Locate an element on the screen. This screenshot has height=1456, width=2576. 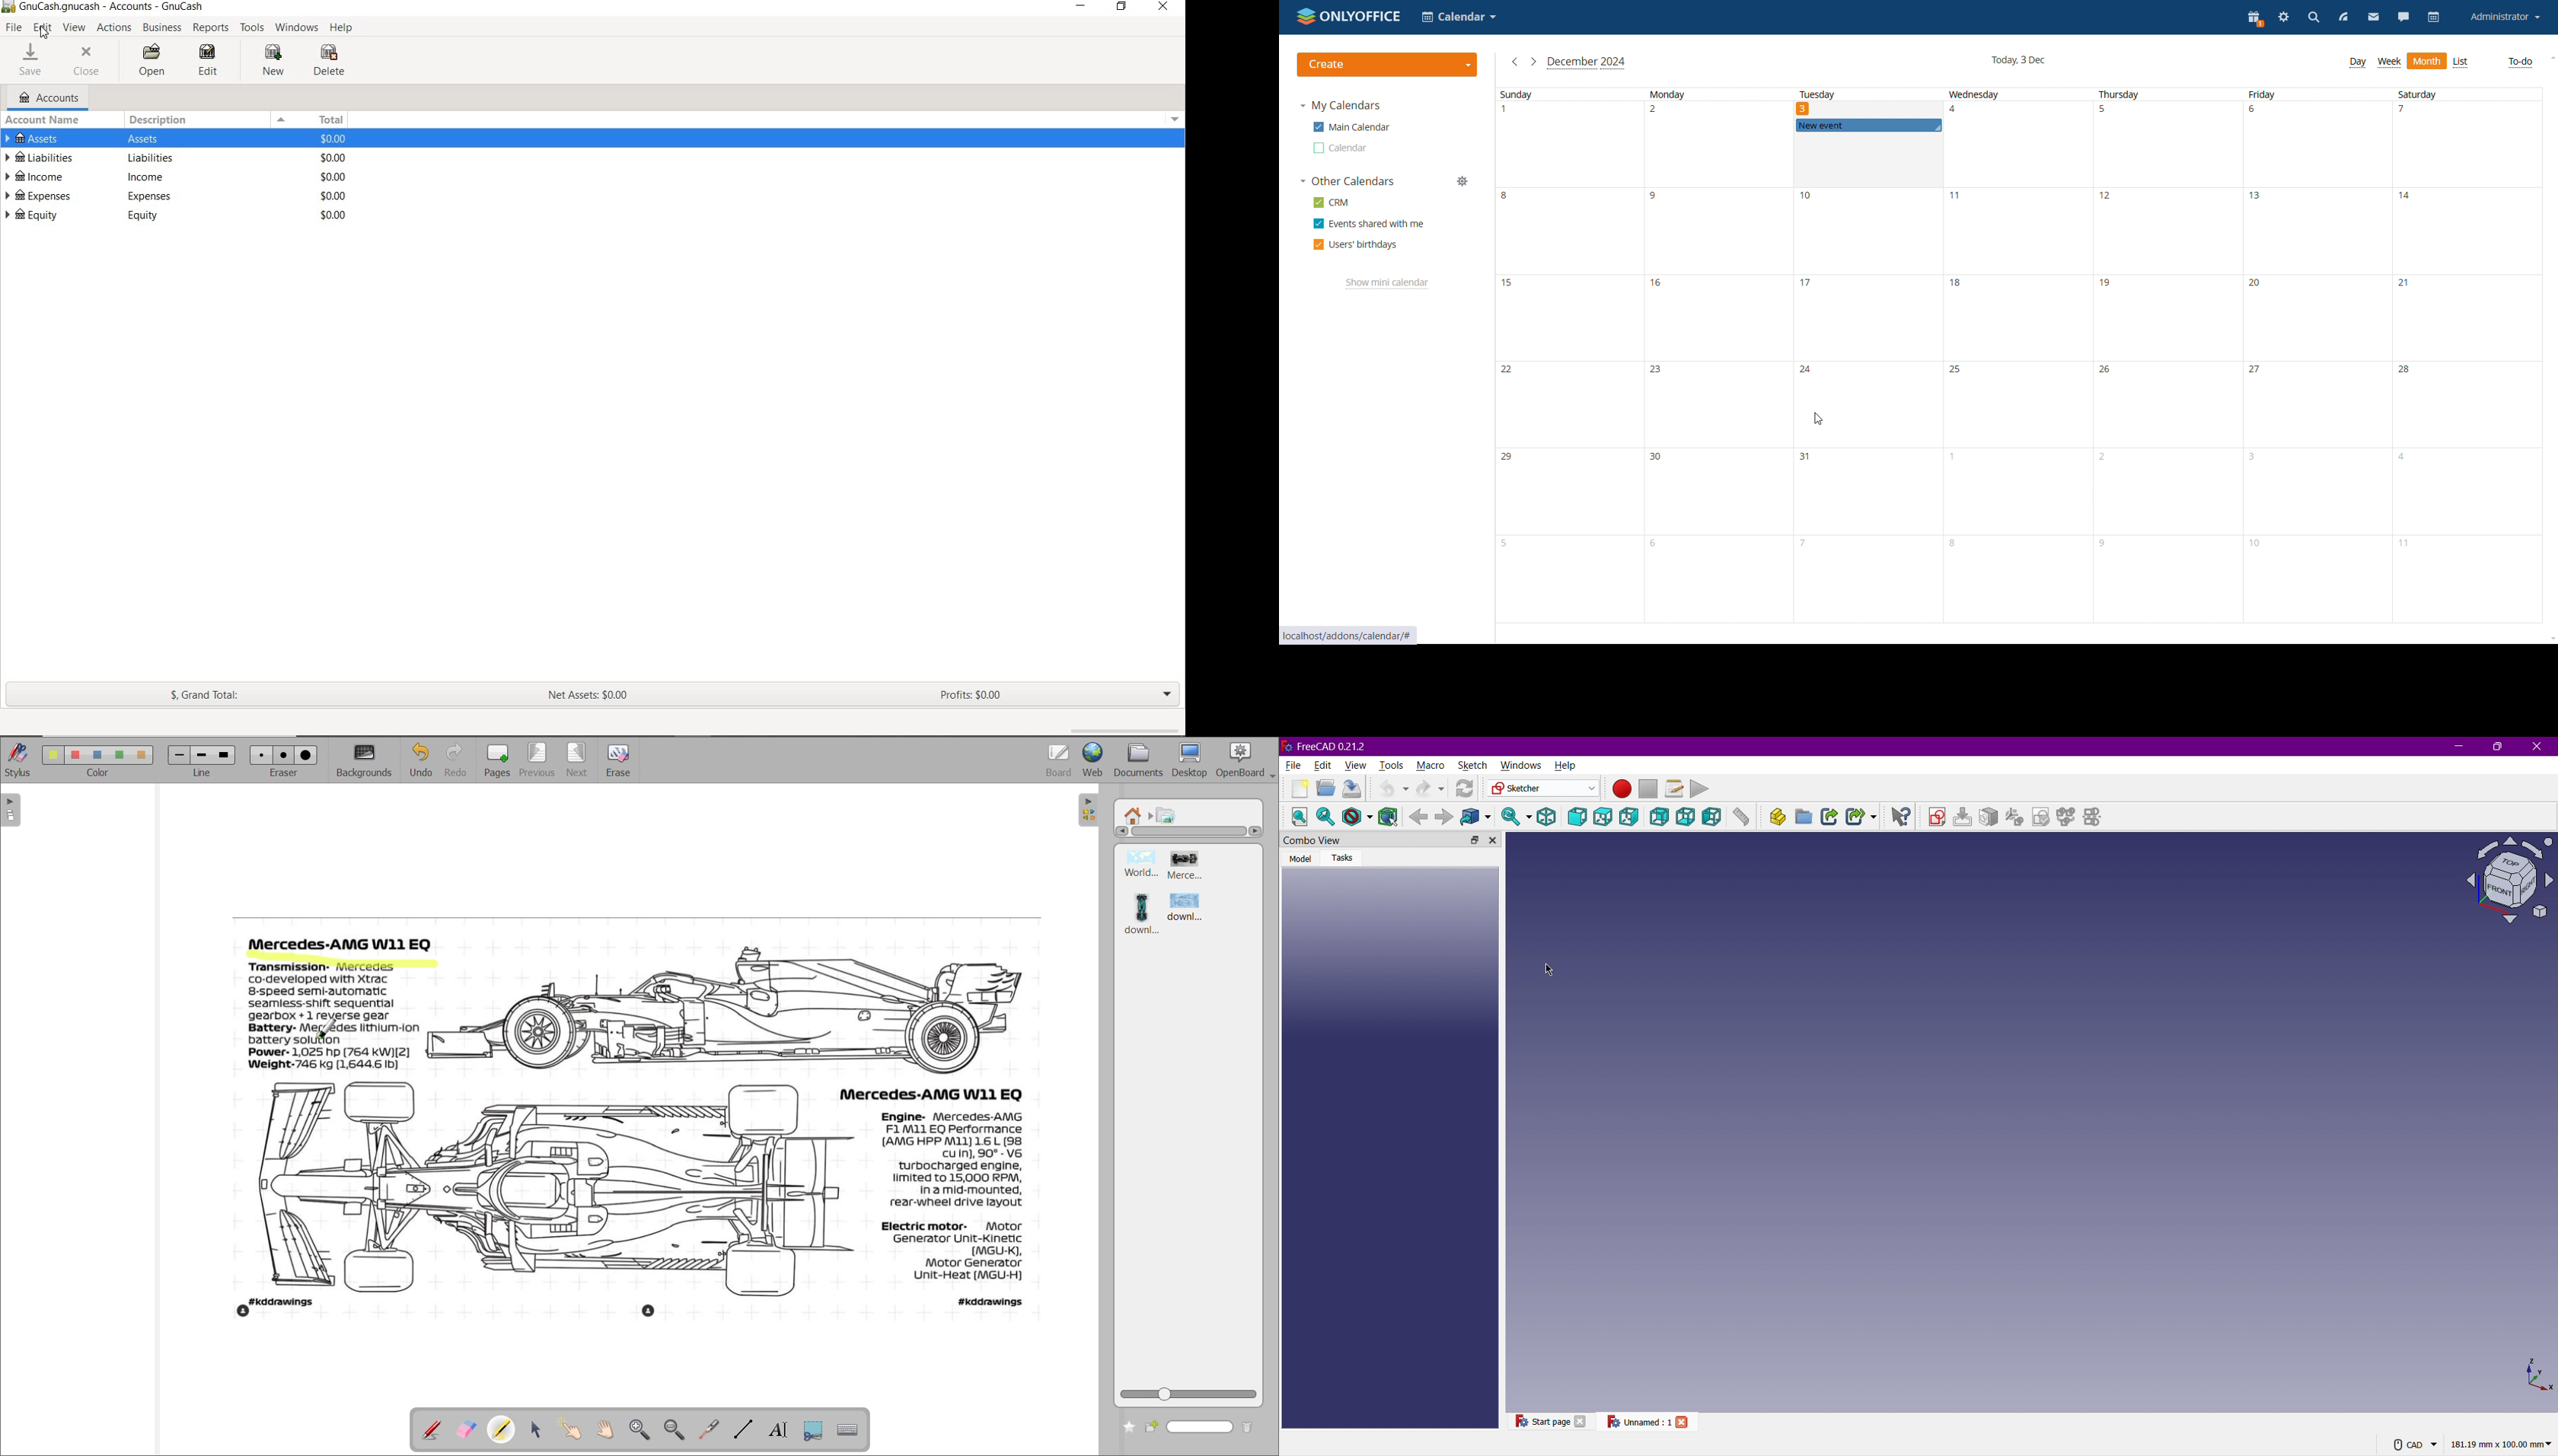
Unnamed : 1 is located at coordinates (1636, 1421).